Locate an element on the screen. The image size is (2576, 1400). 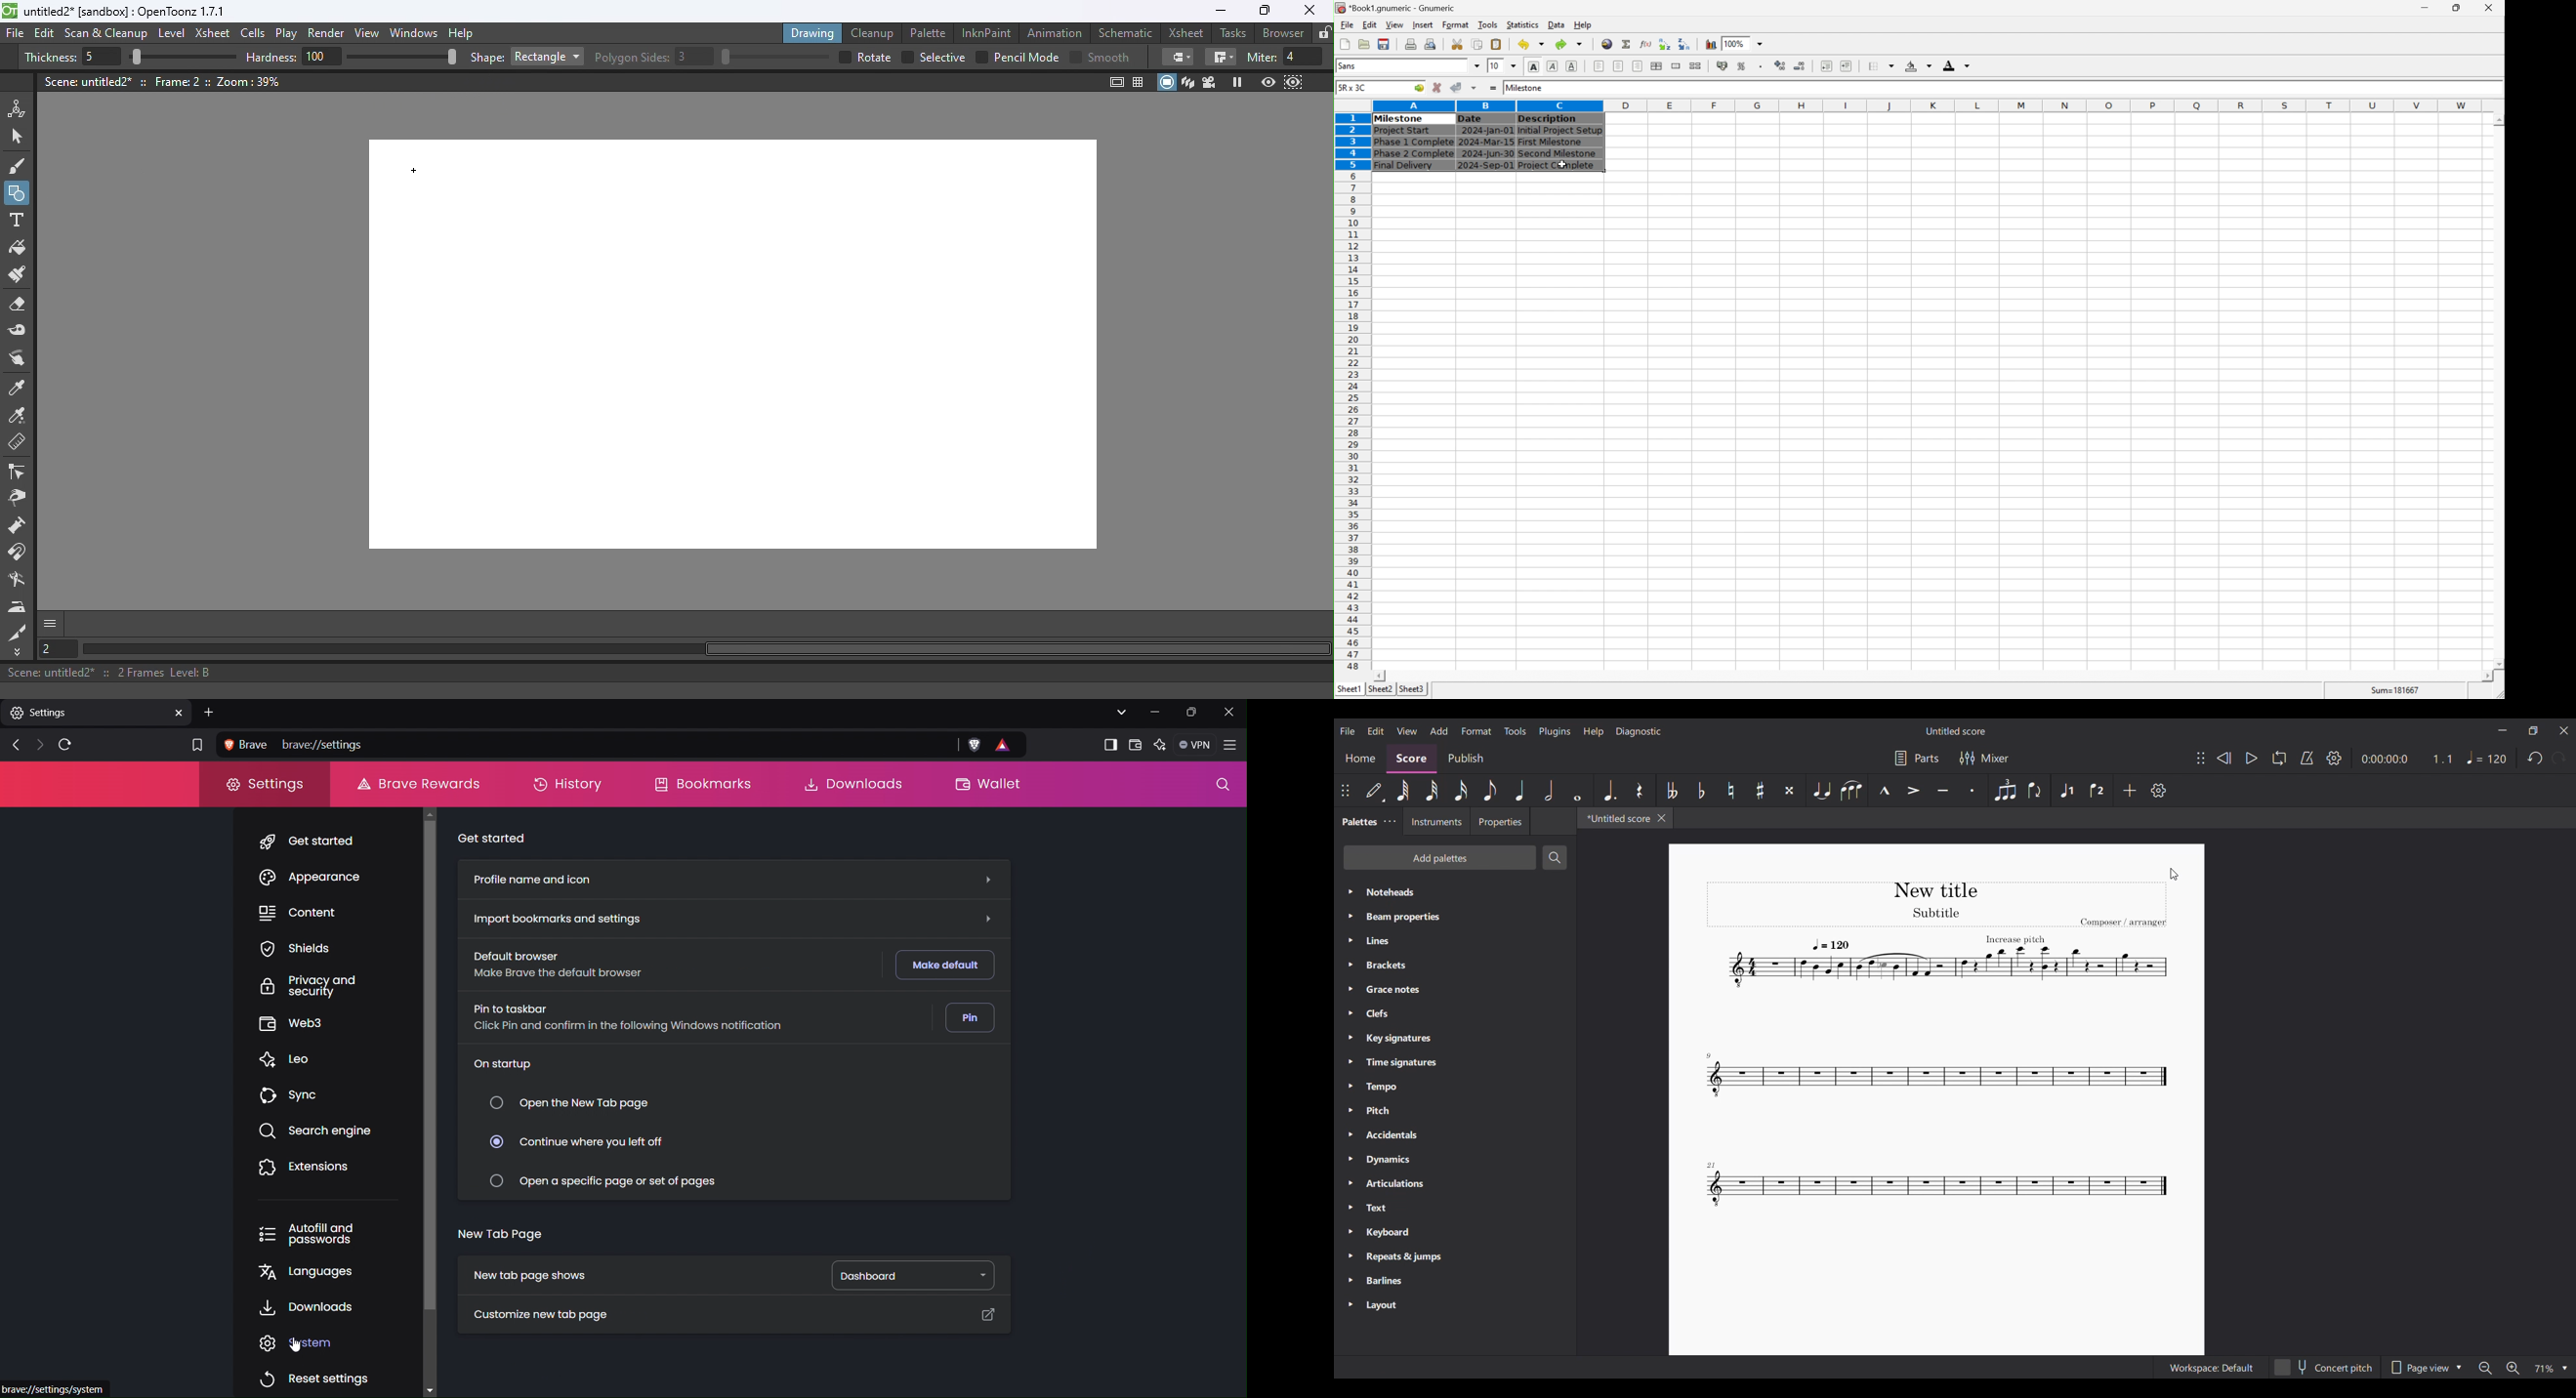
Close interface is located at coordinates (2565, 731).